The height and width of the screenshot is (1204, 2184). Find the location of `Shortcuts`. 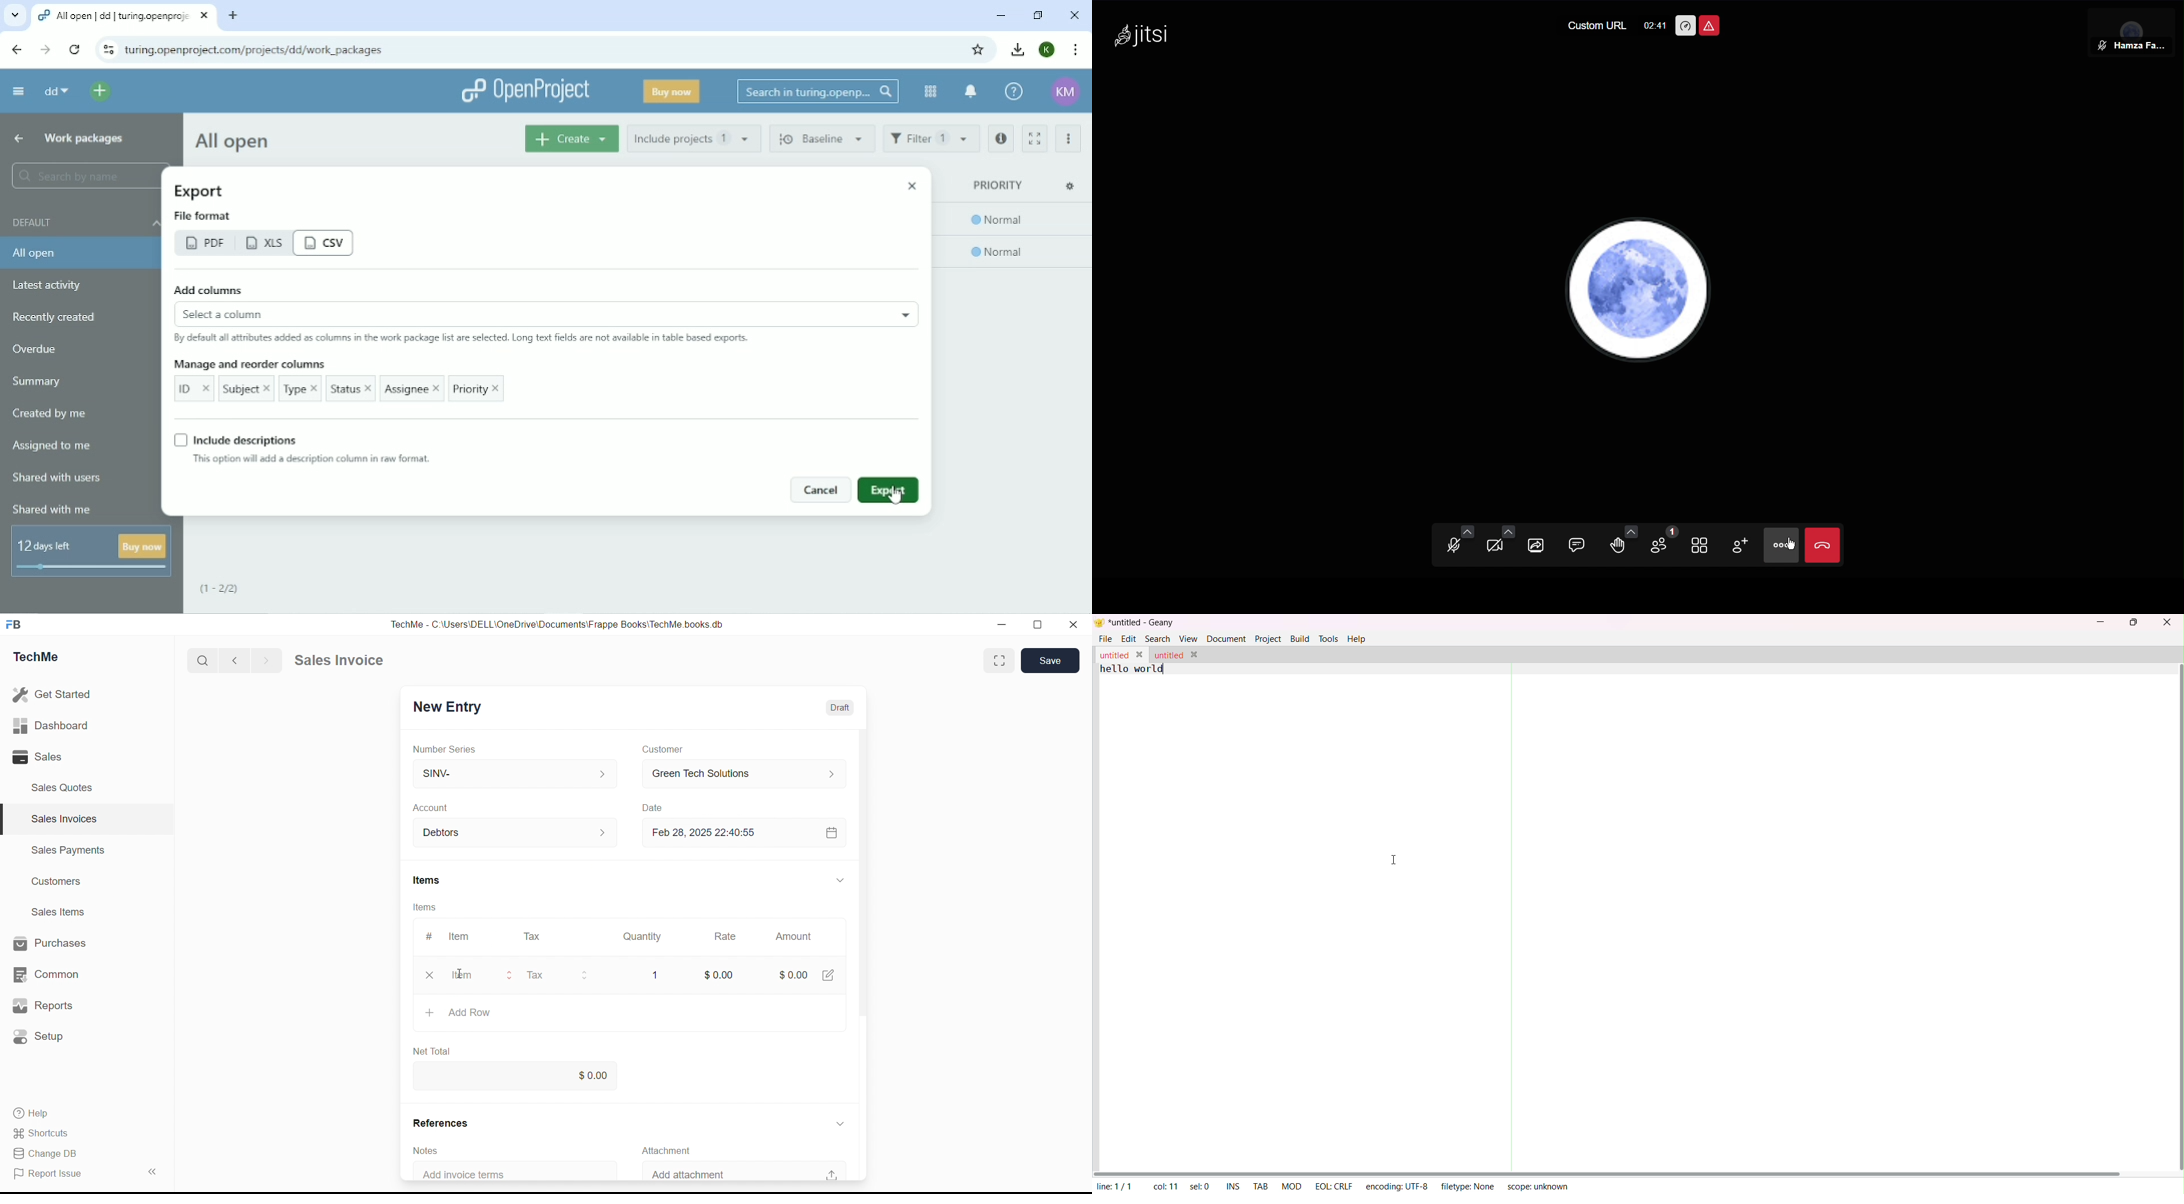

Shortcuts is located at coordinates (43, 1134).